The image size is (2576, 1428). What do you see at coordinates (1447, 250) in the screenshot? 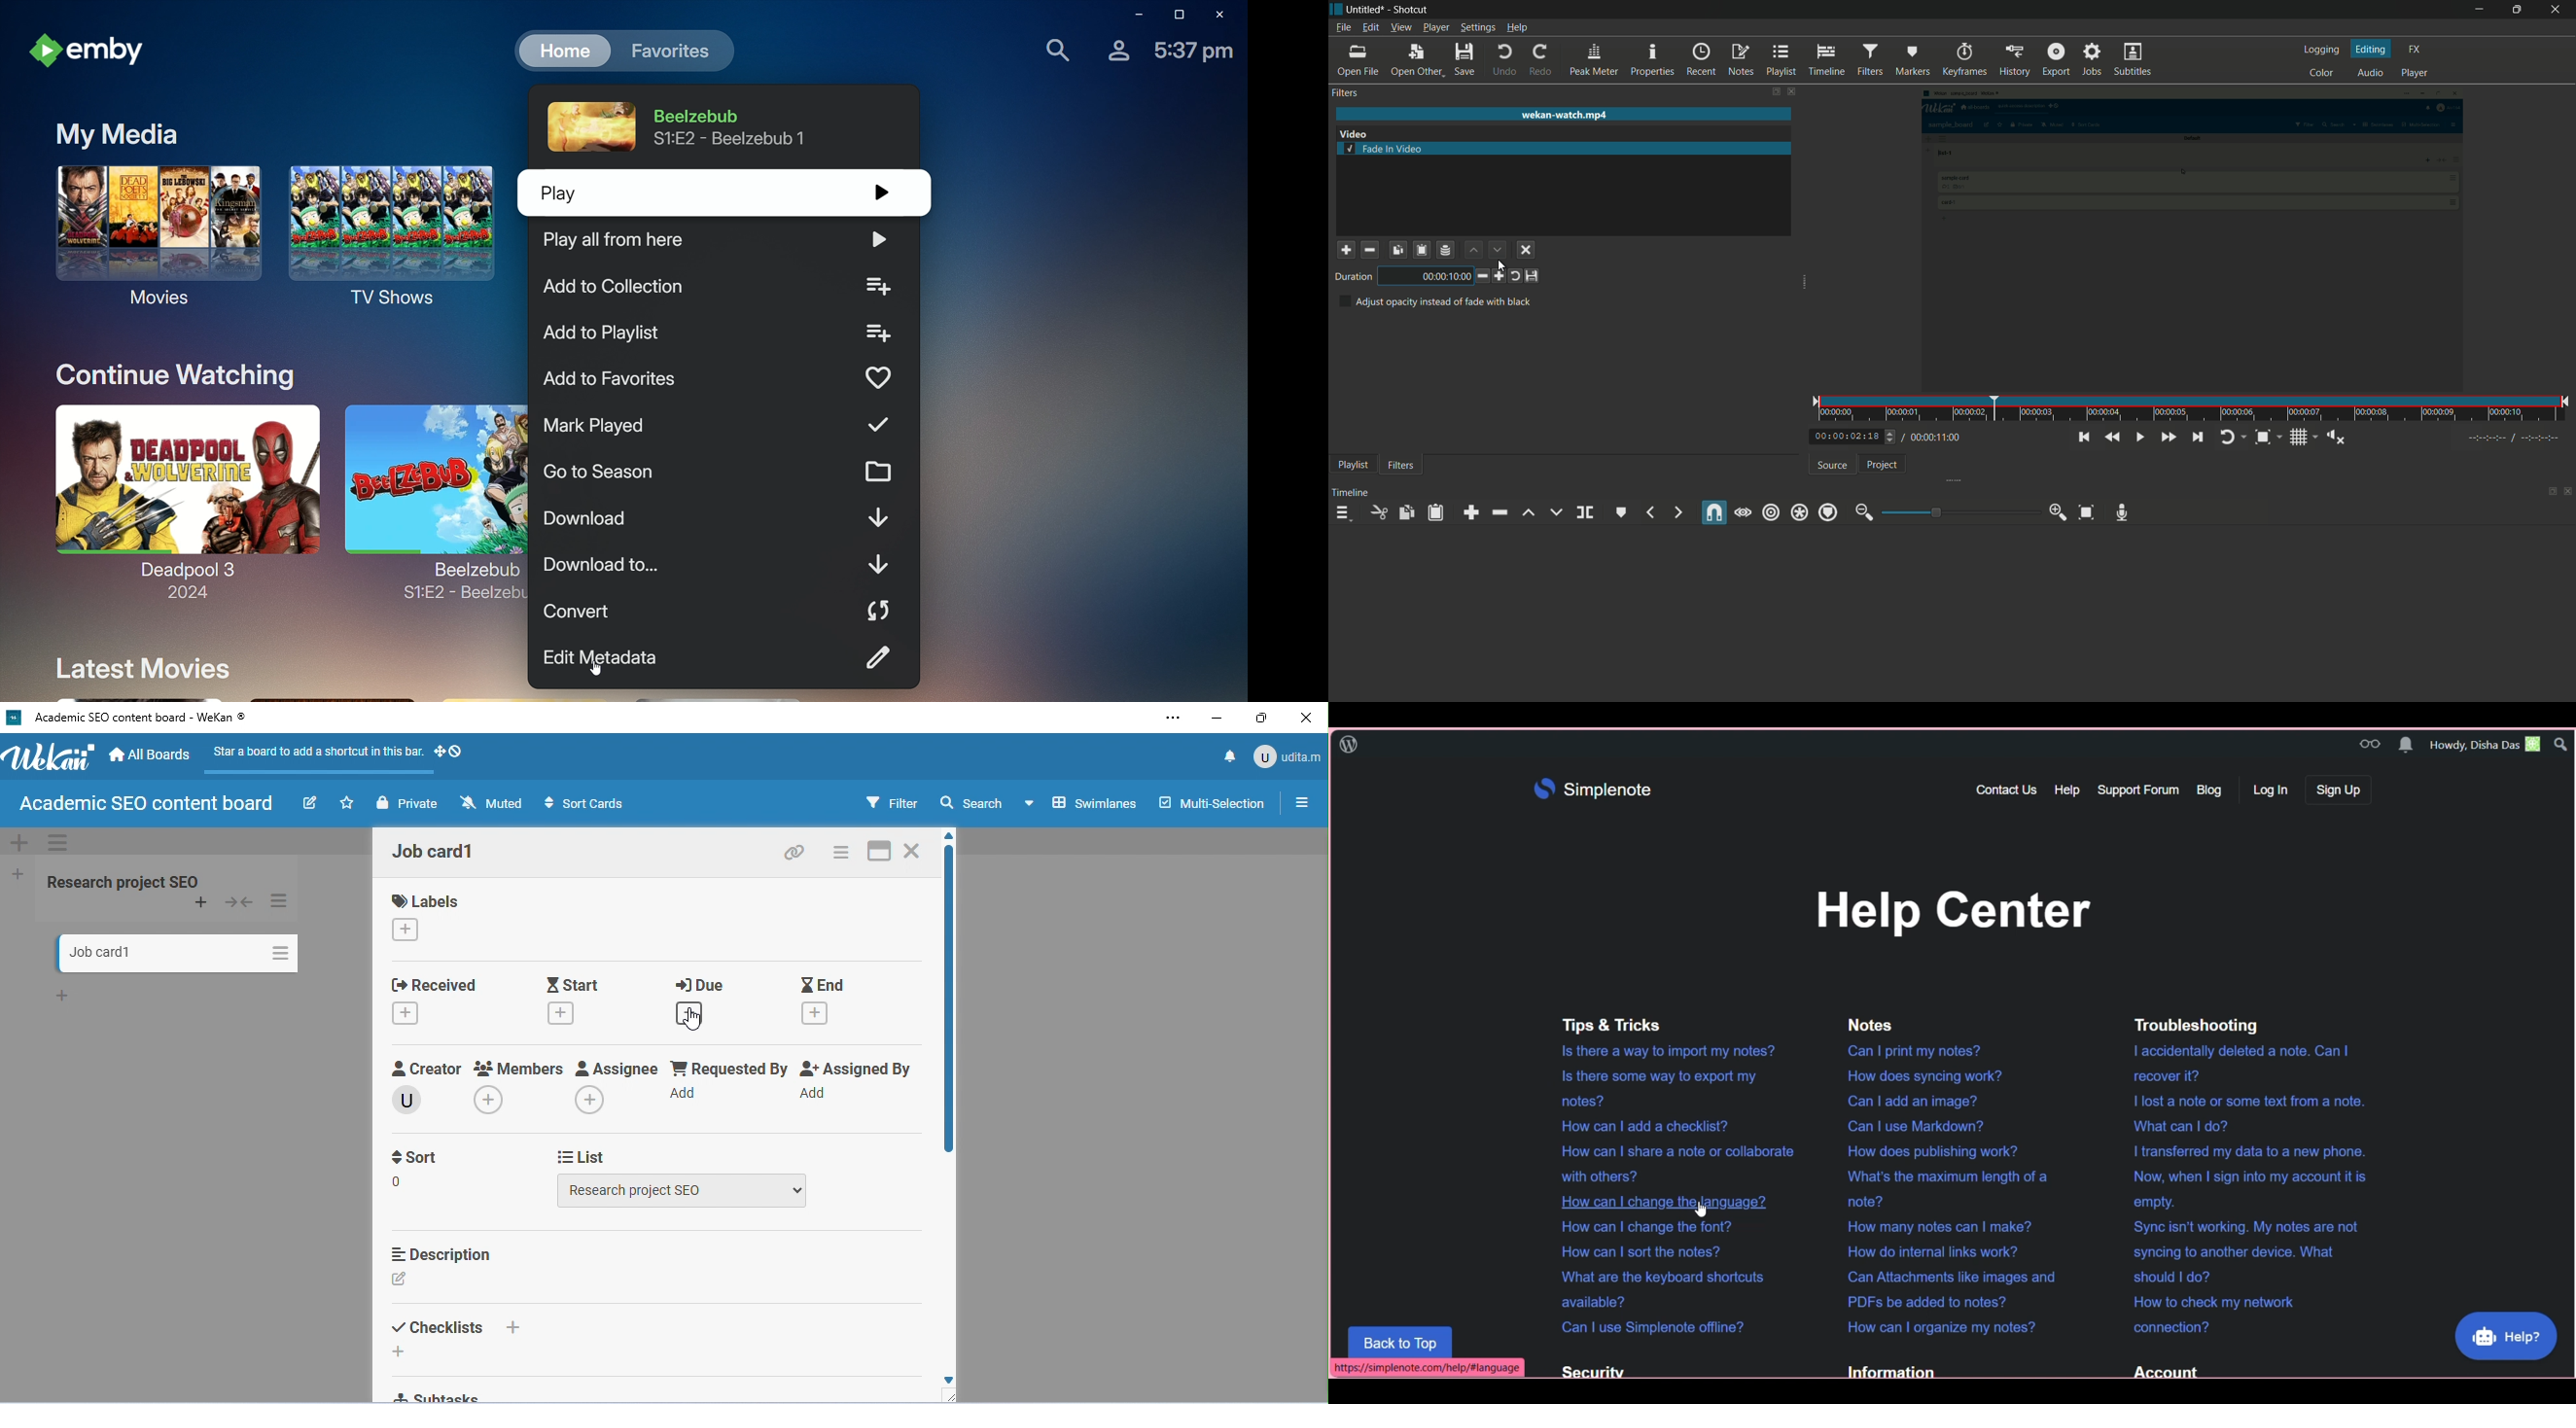
I see `save filter set` at bounding box center [1447, 250].